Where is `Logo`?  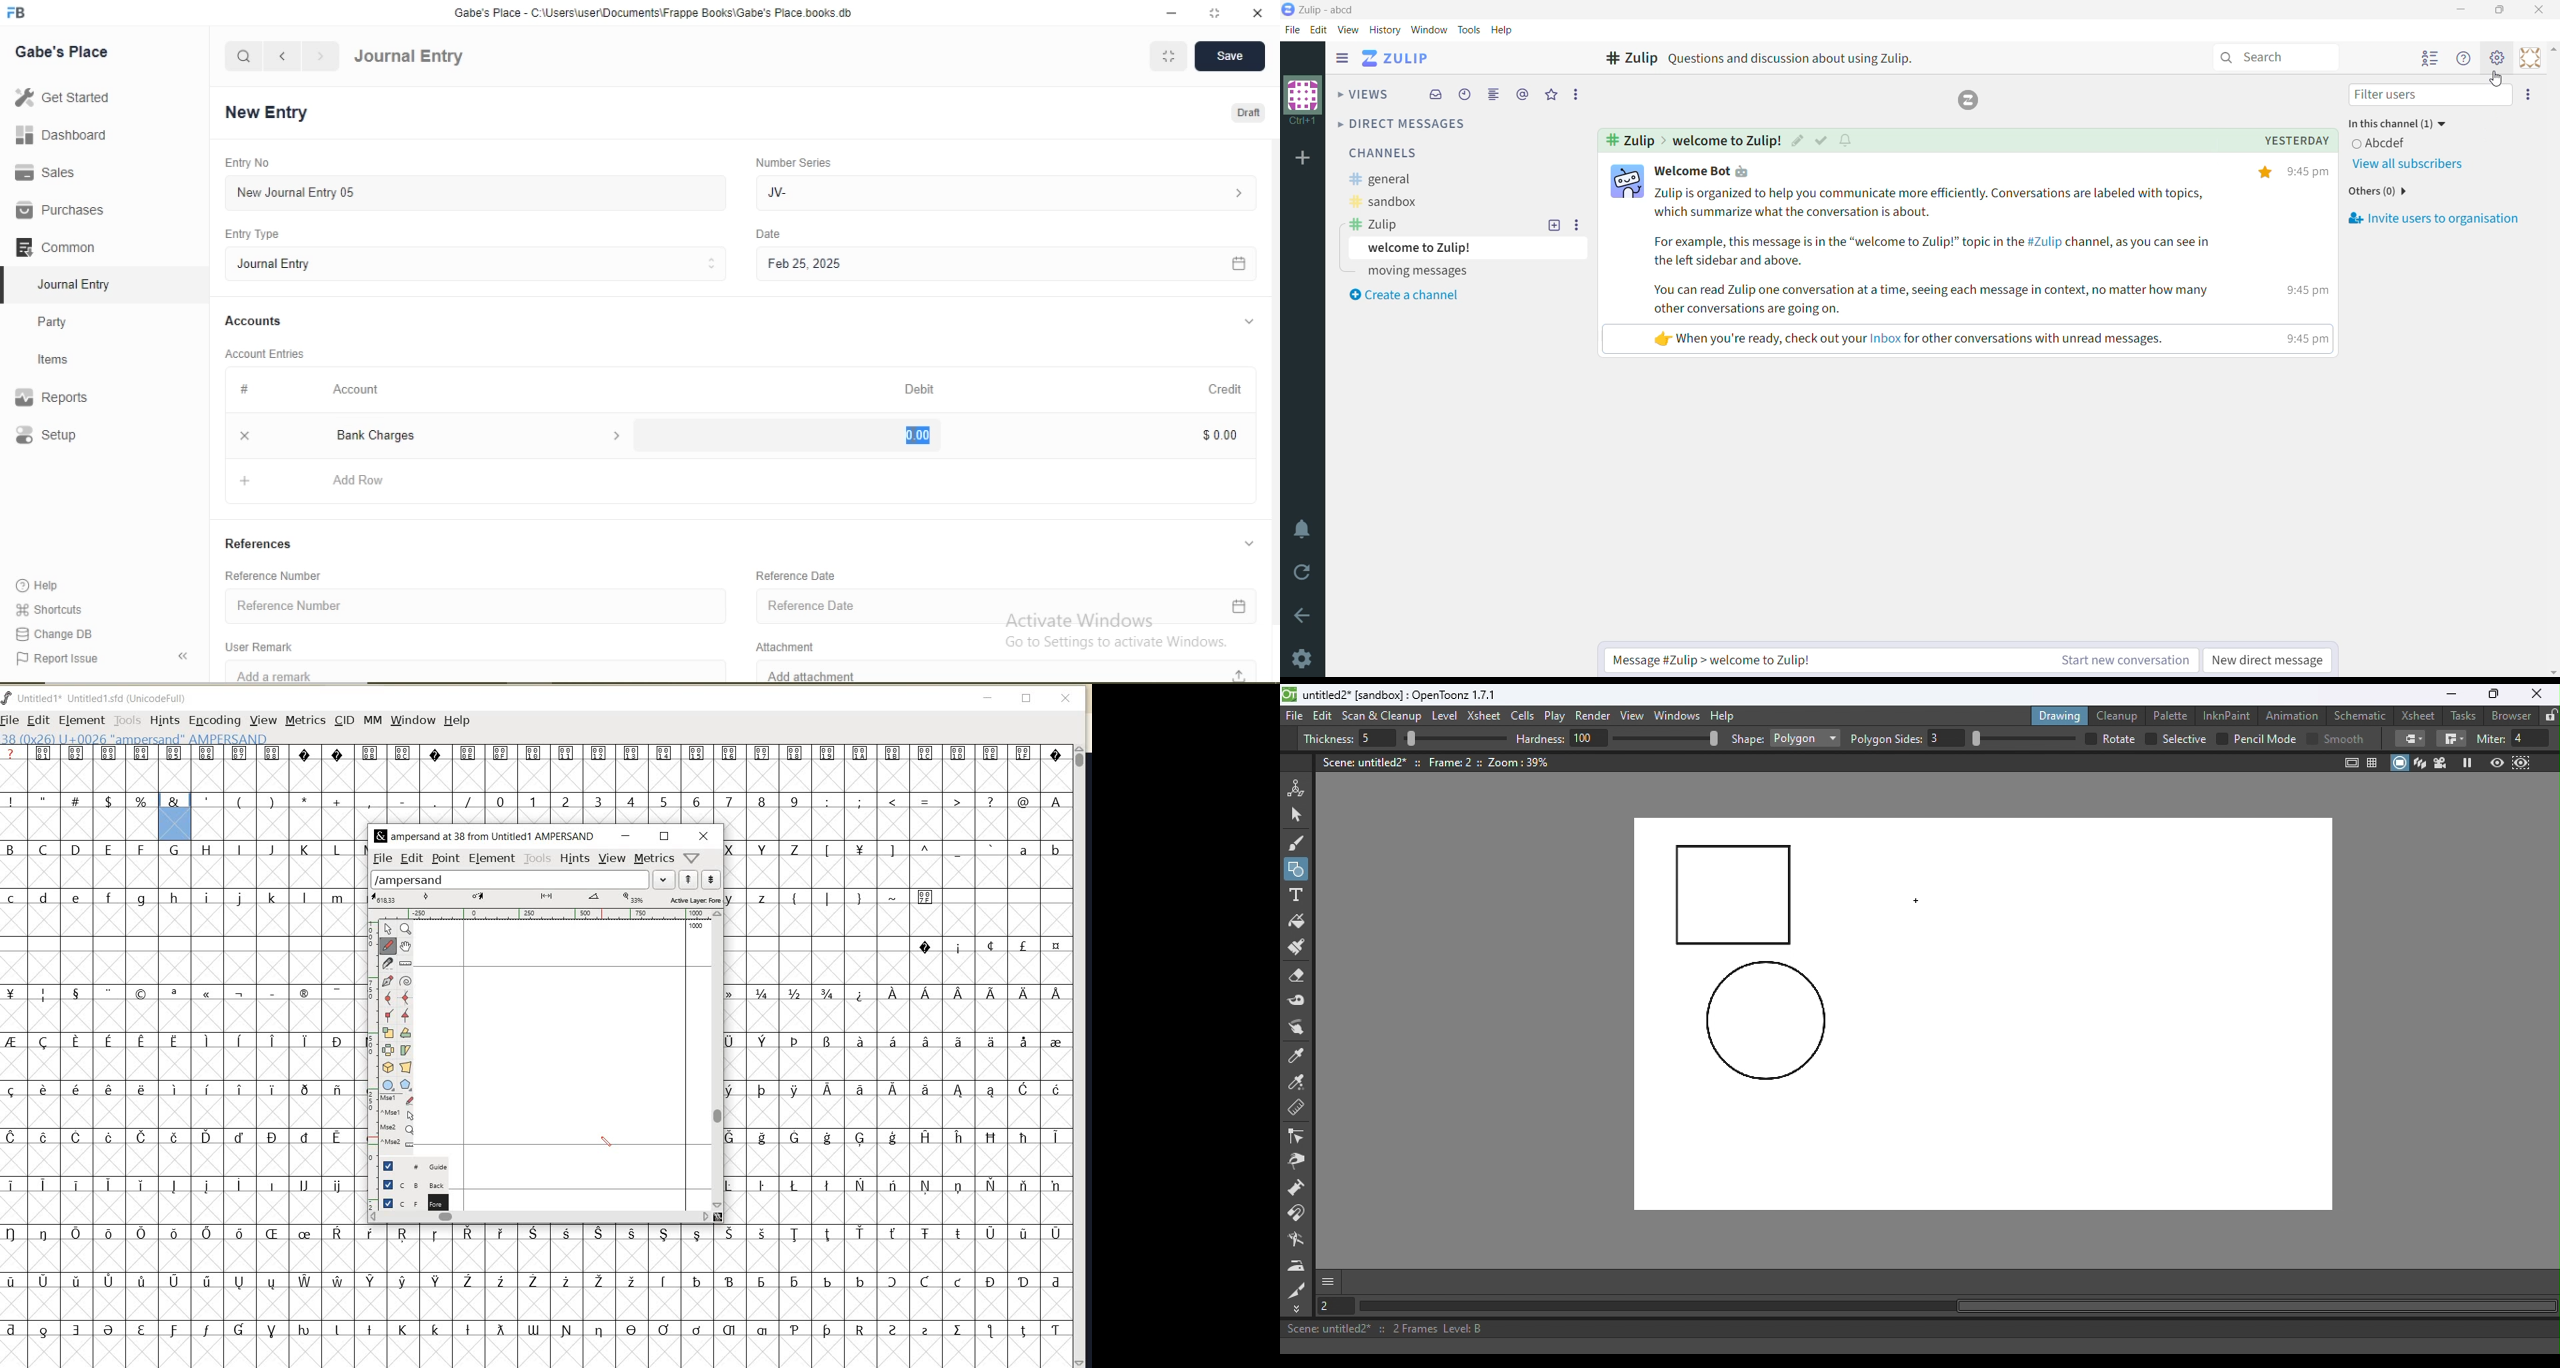
Logo is located at coordinates (1967, 101).